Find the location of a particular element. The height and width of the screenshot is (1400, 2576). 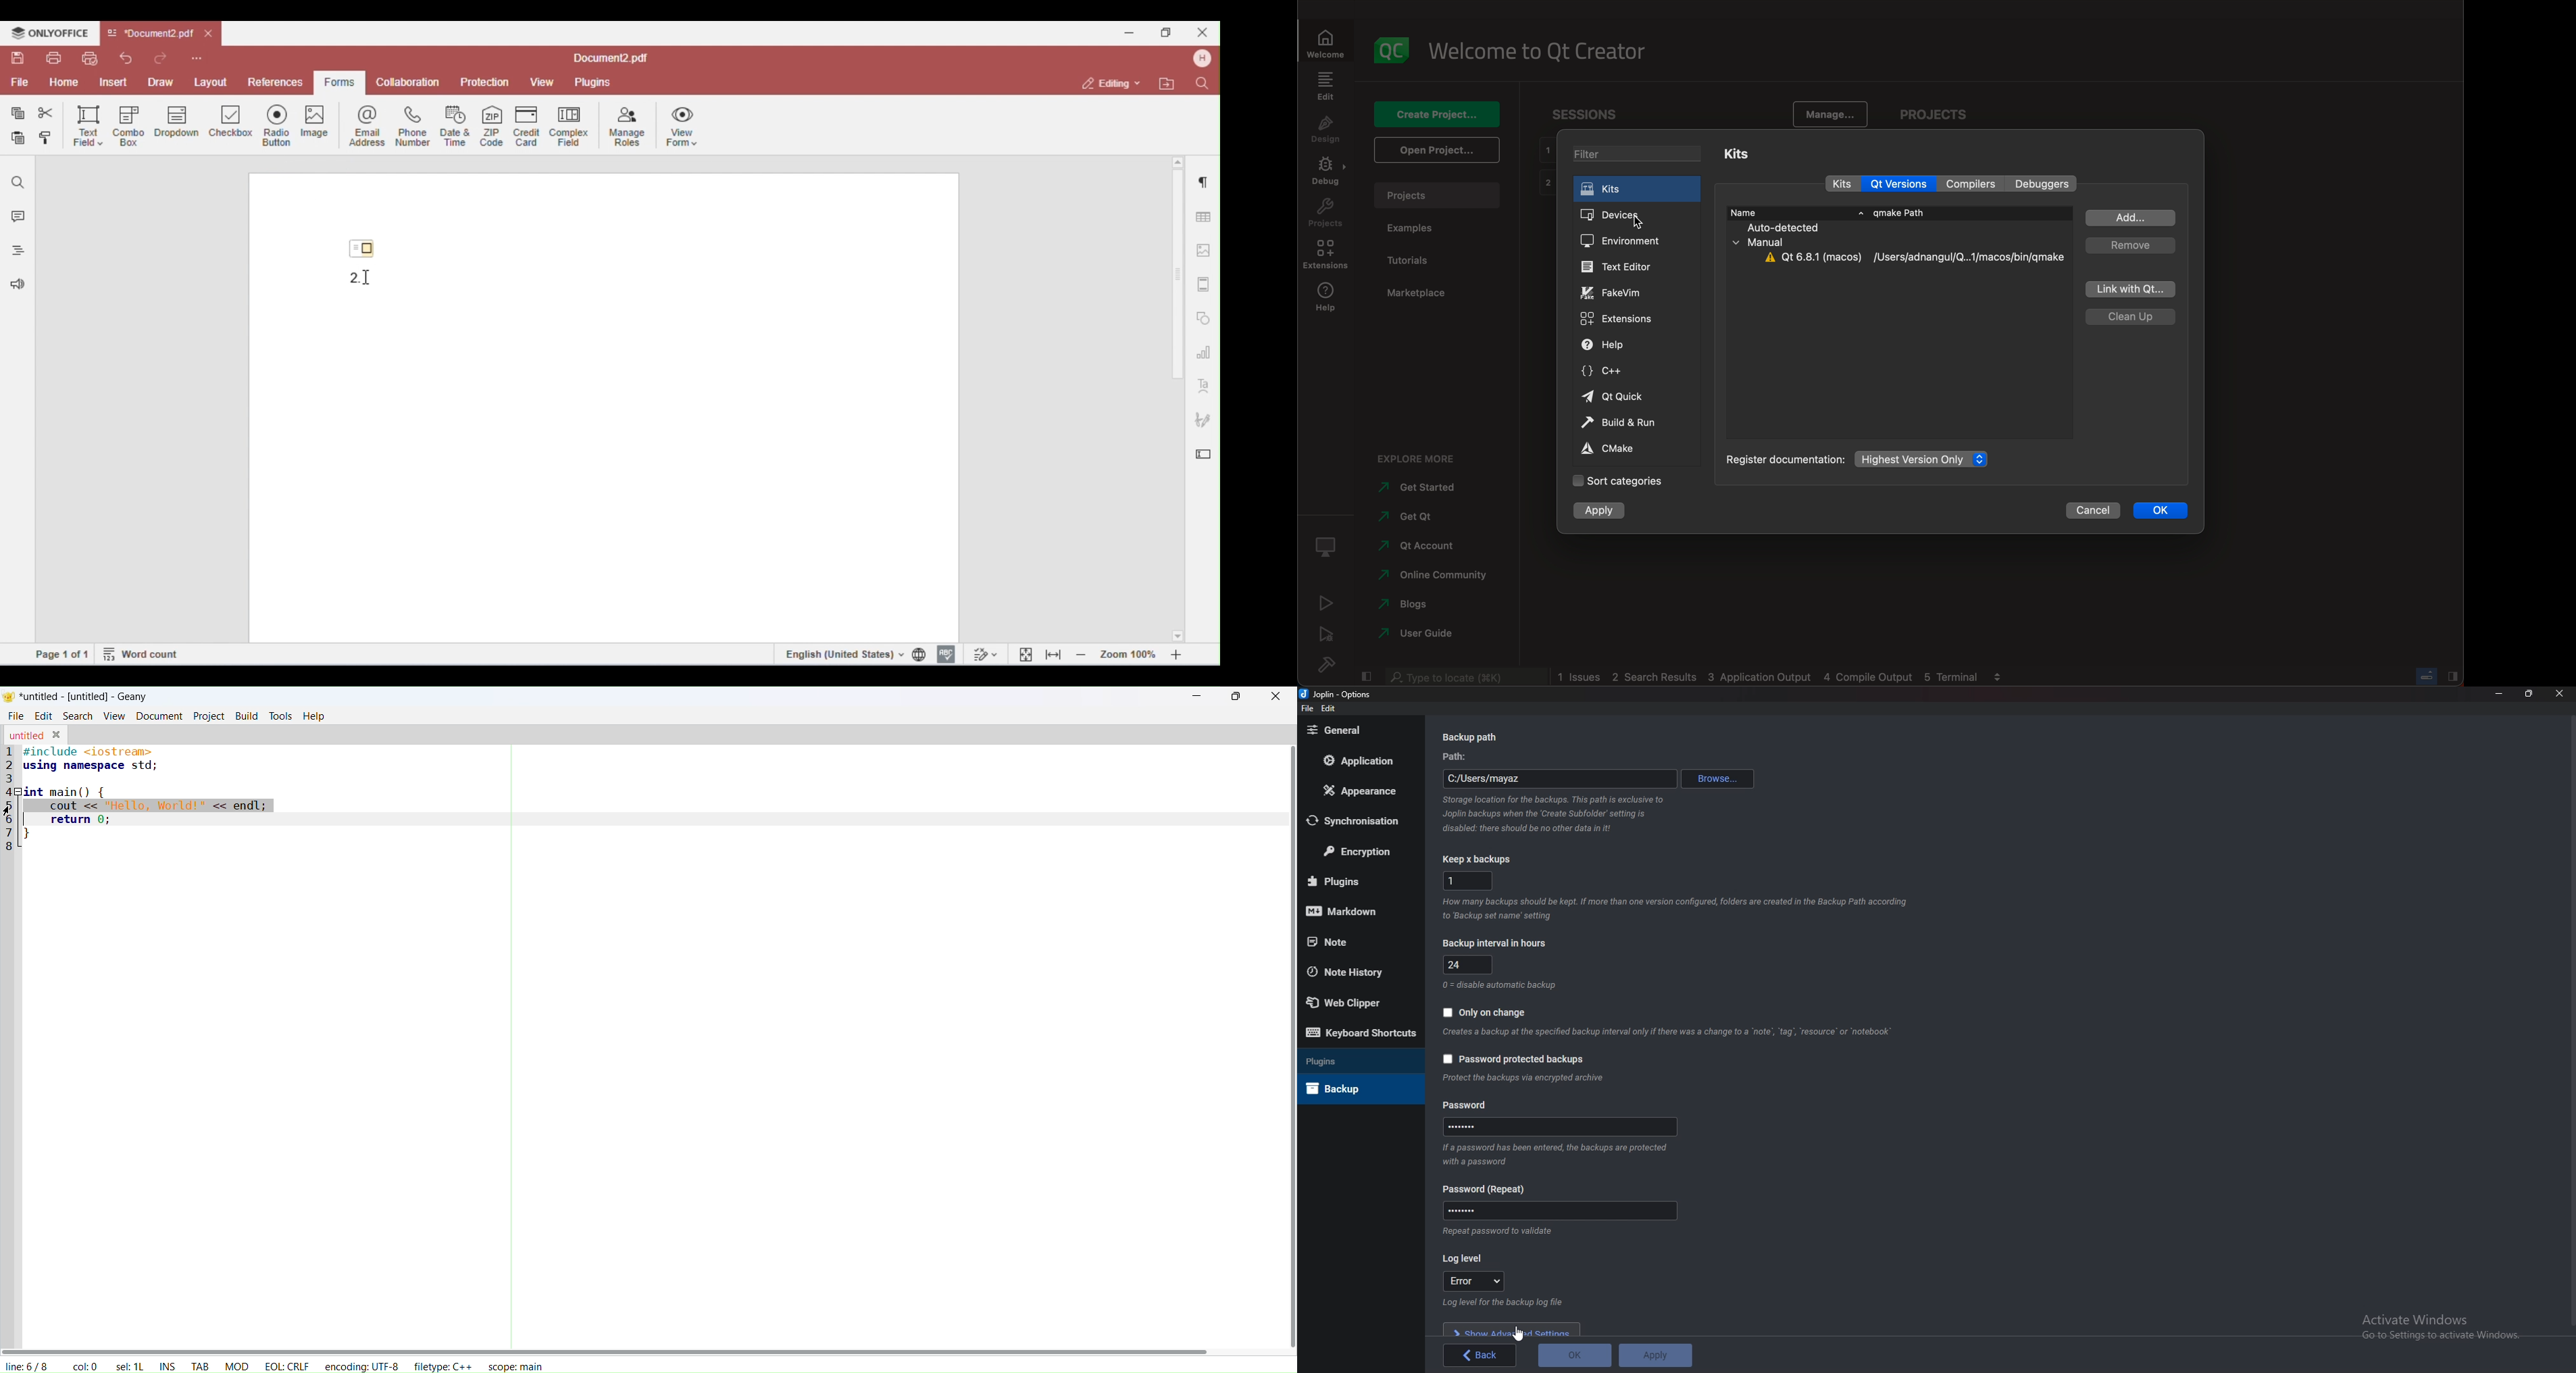

help is located at coordinates (315, 716).